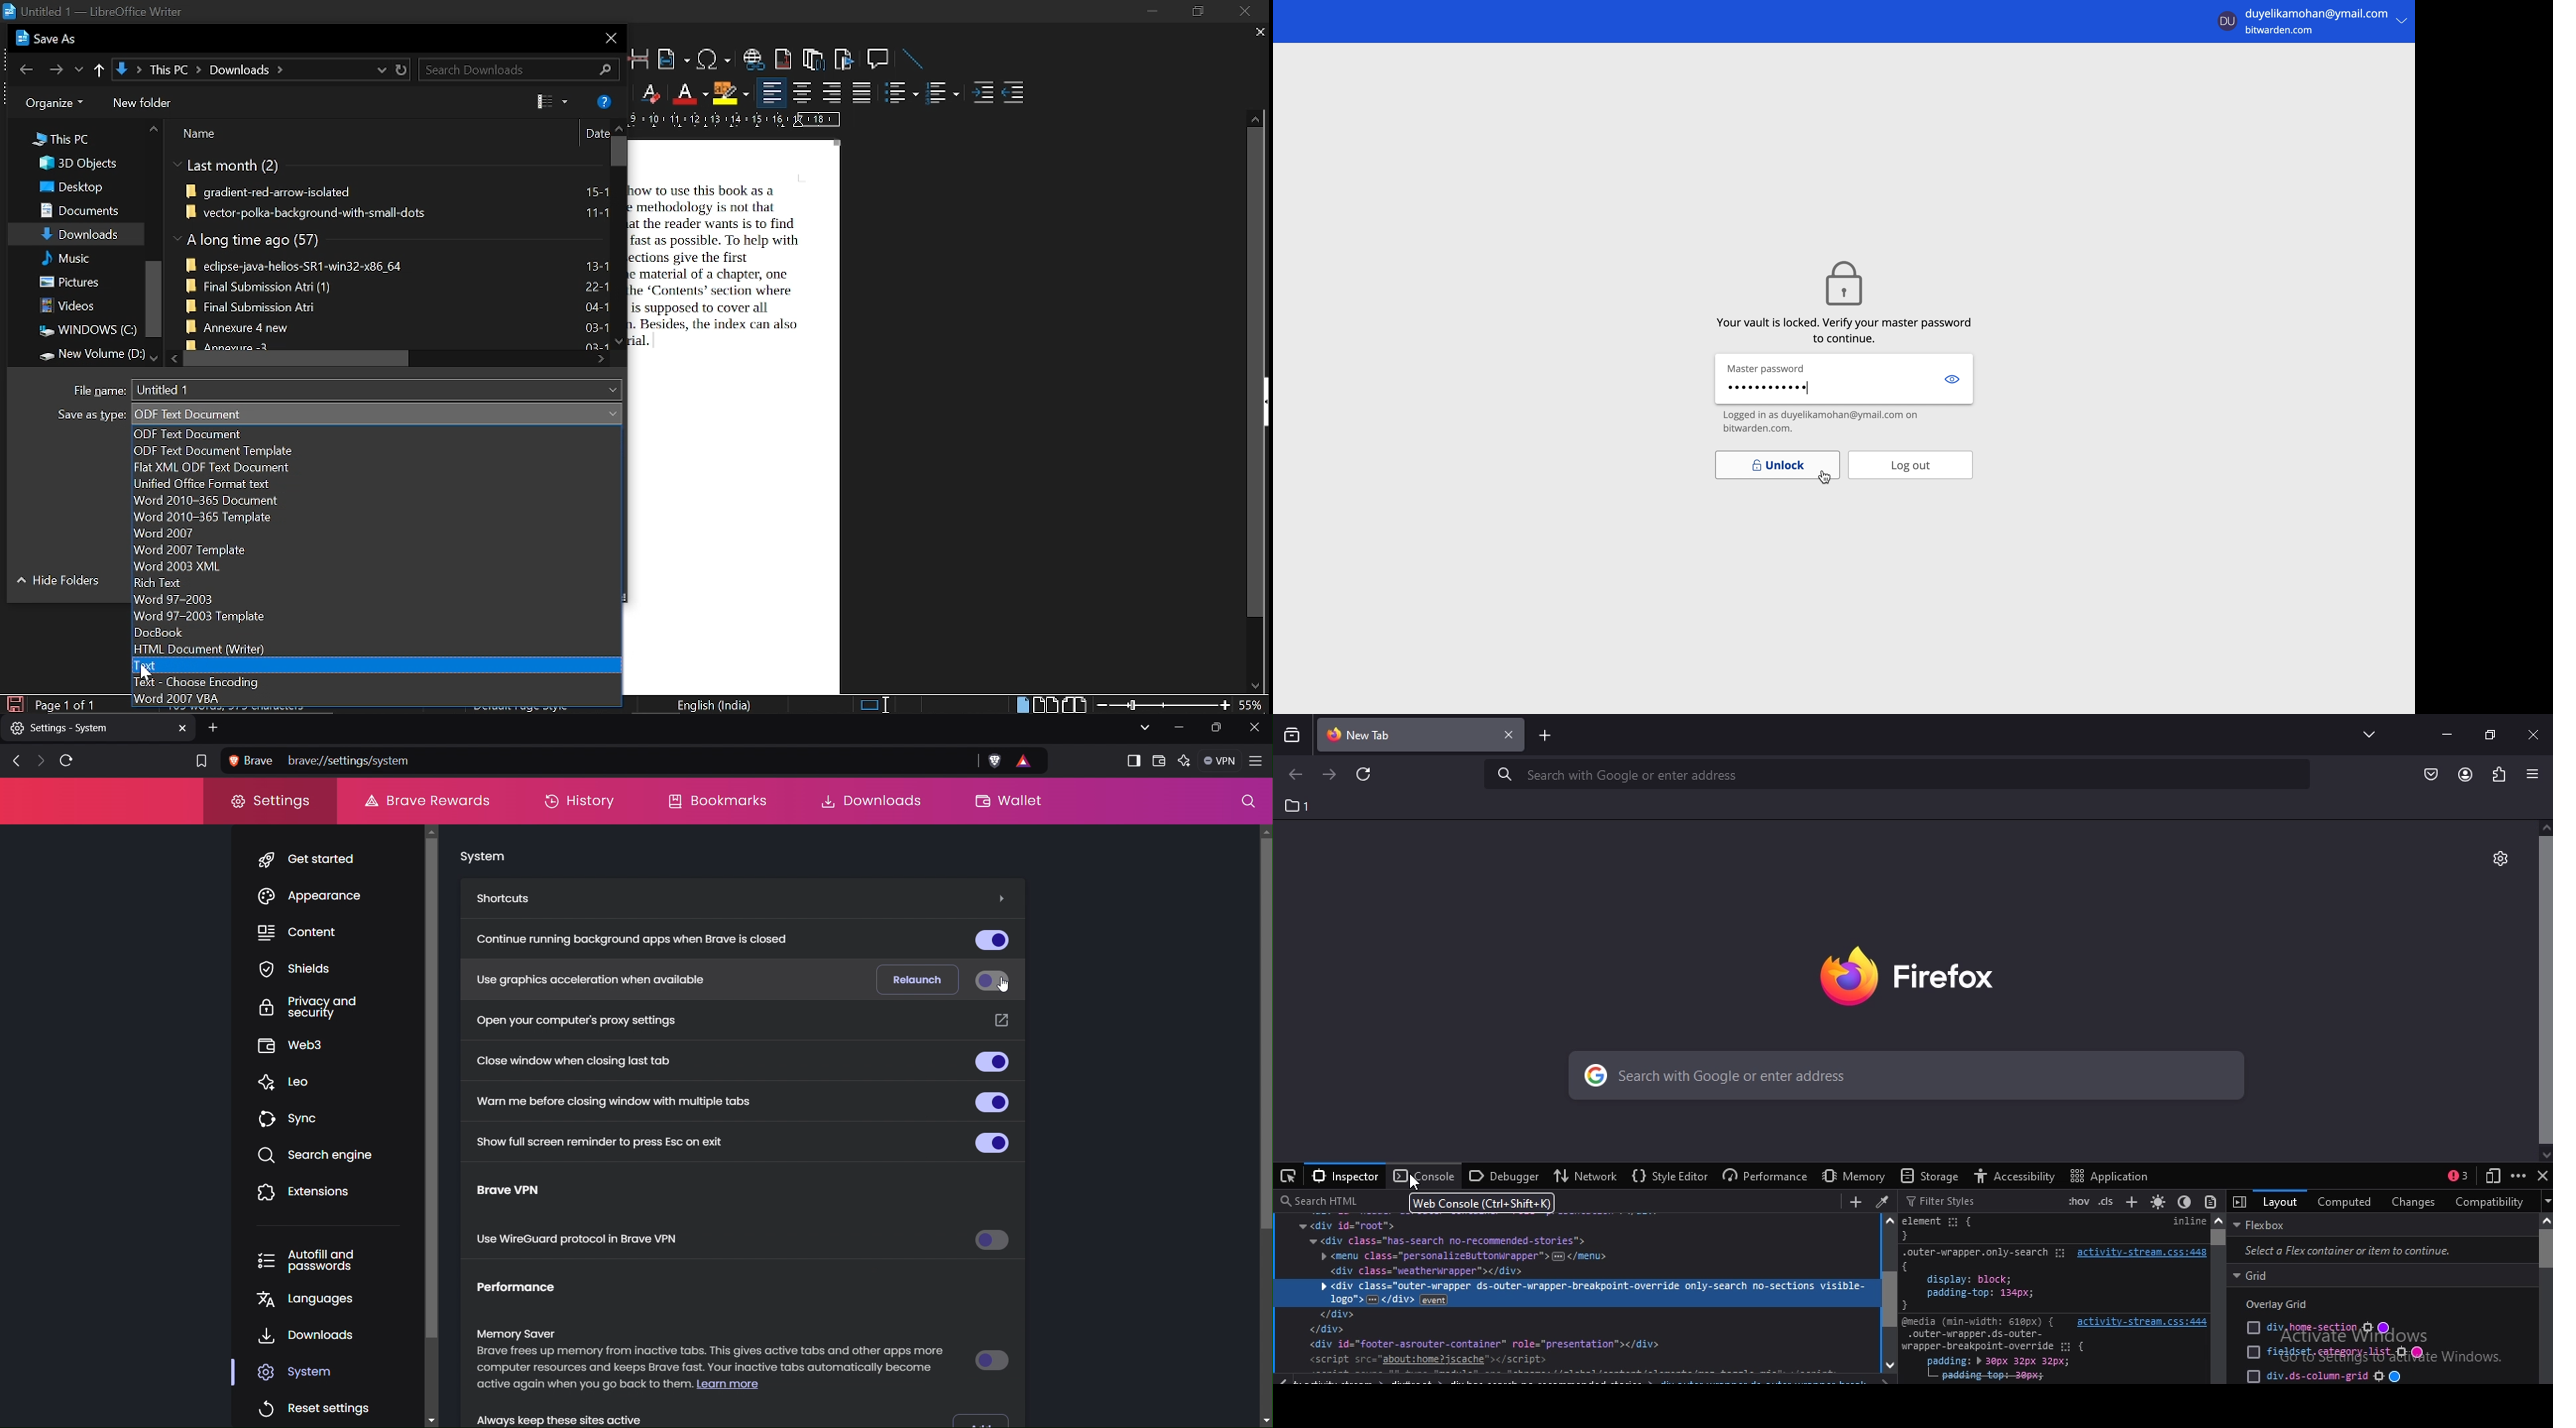  What do you see at coordinates (1253, 704) in the screenshot?
I see `current zoom` at bounding box center [1253, 704].